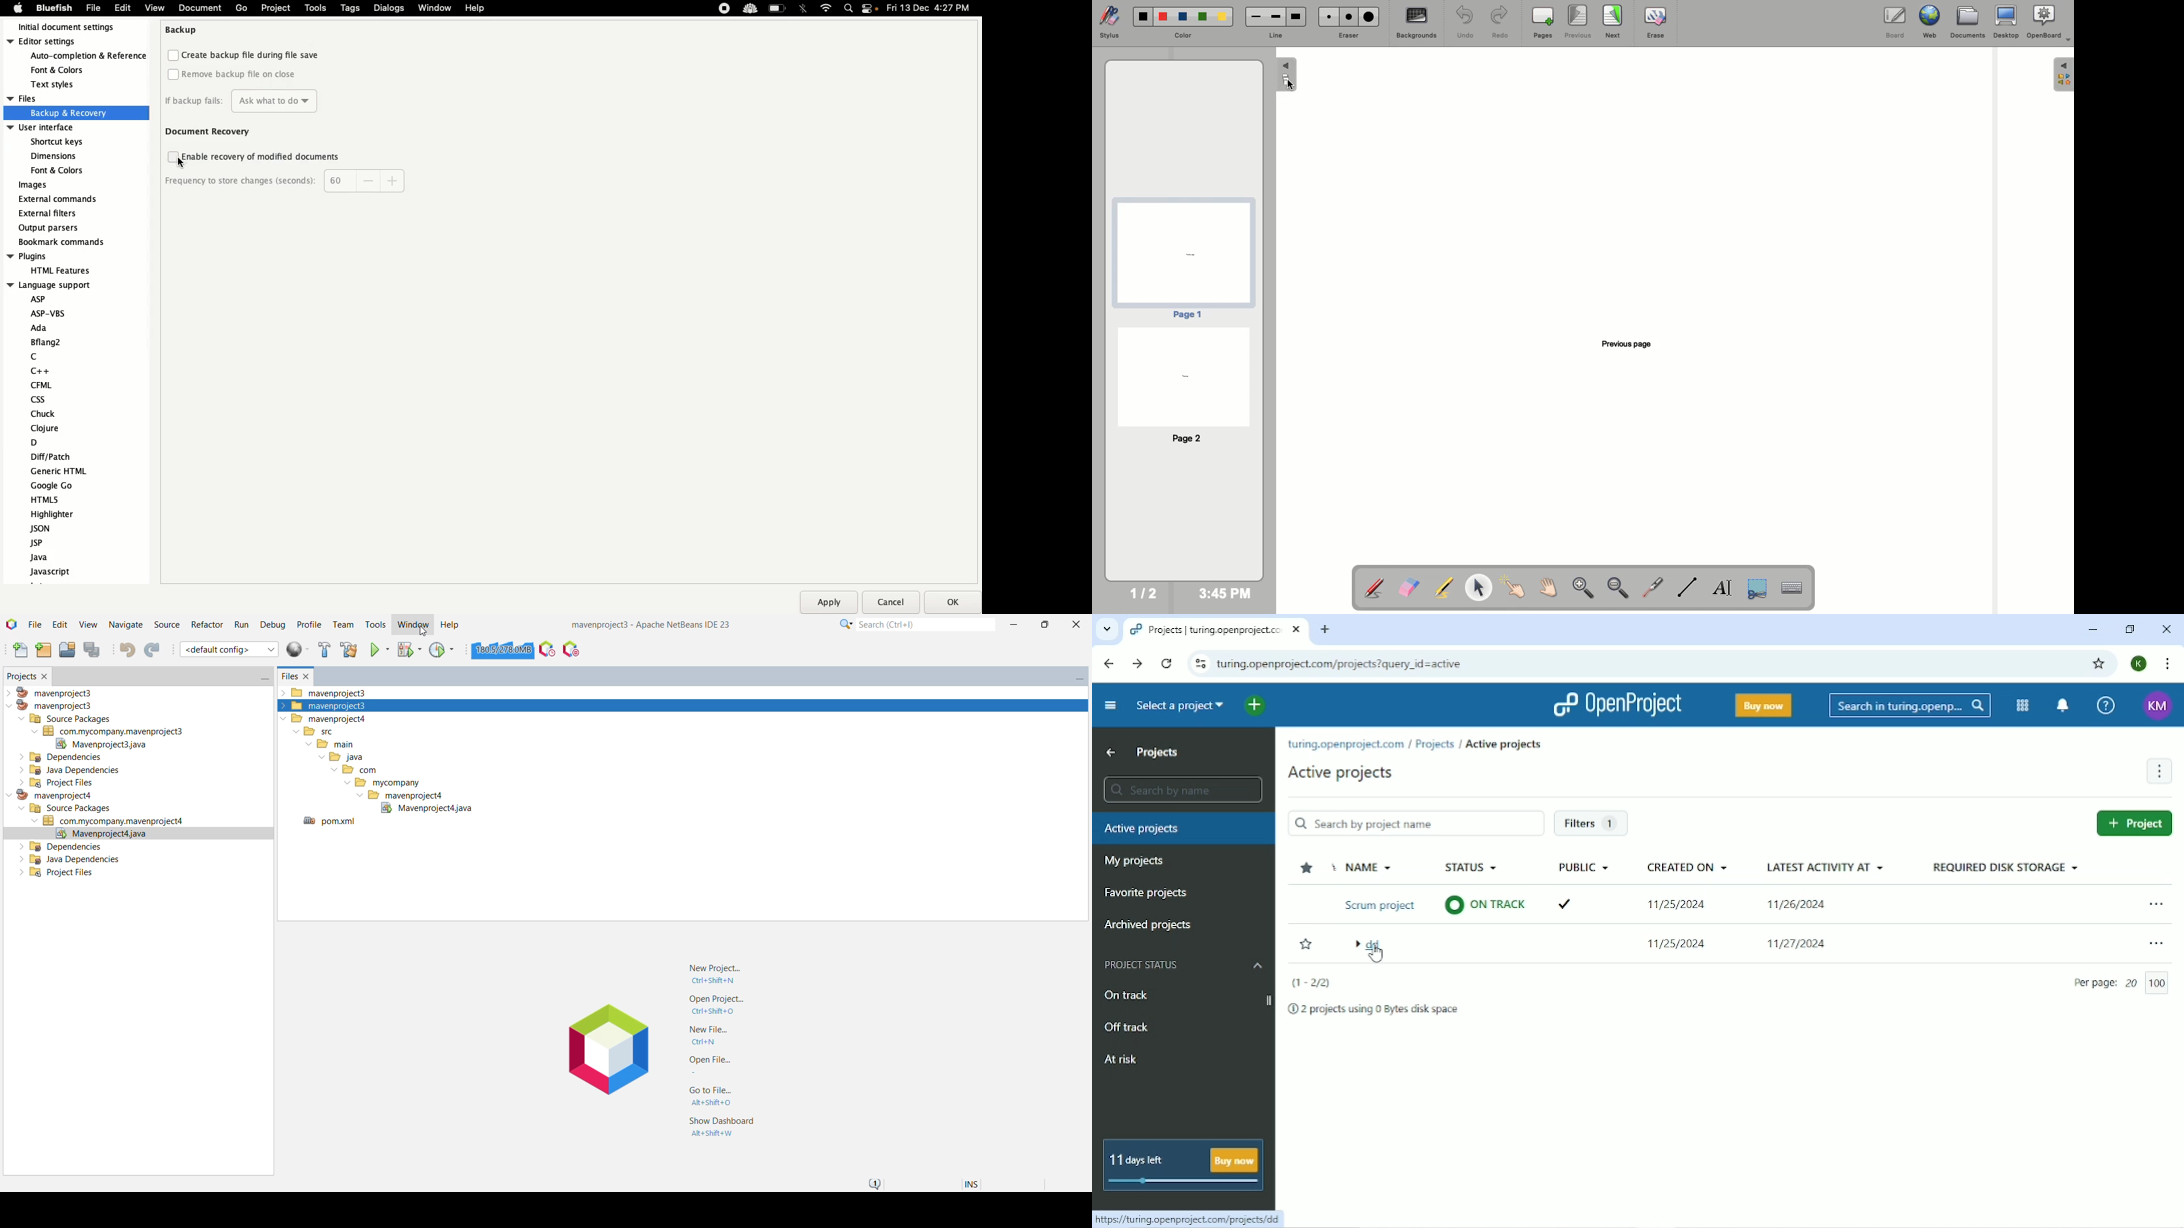 The width and height of the screenshot is (2184, 1232). I want to click on Select and modify objects, so click(1478, 587).